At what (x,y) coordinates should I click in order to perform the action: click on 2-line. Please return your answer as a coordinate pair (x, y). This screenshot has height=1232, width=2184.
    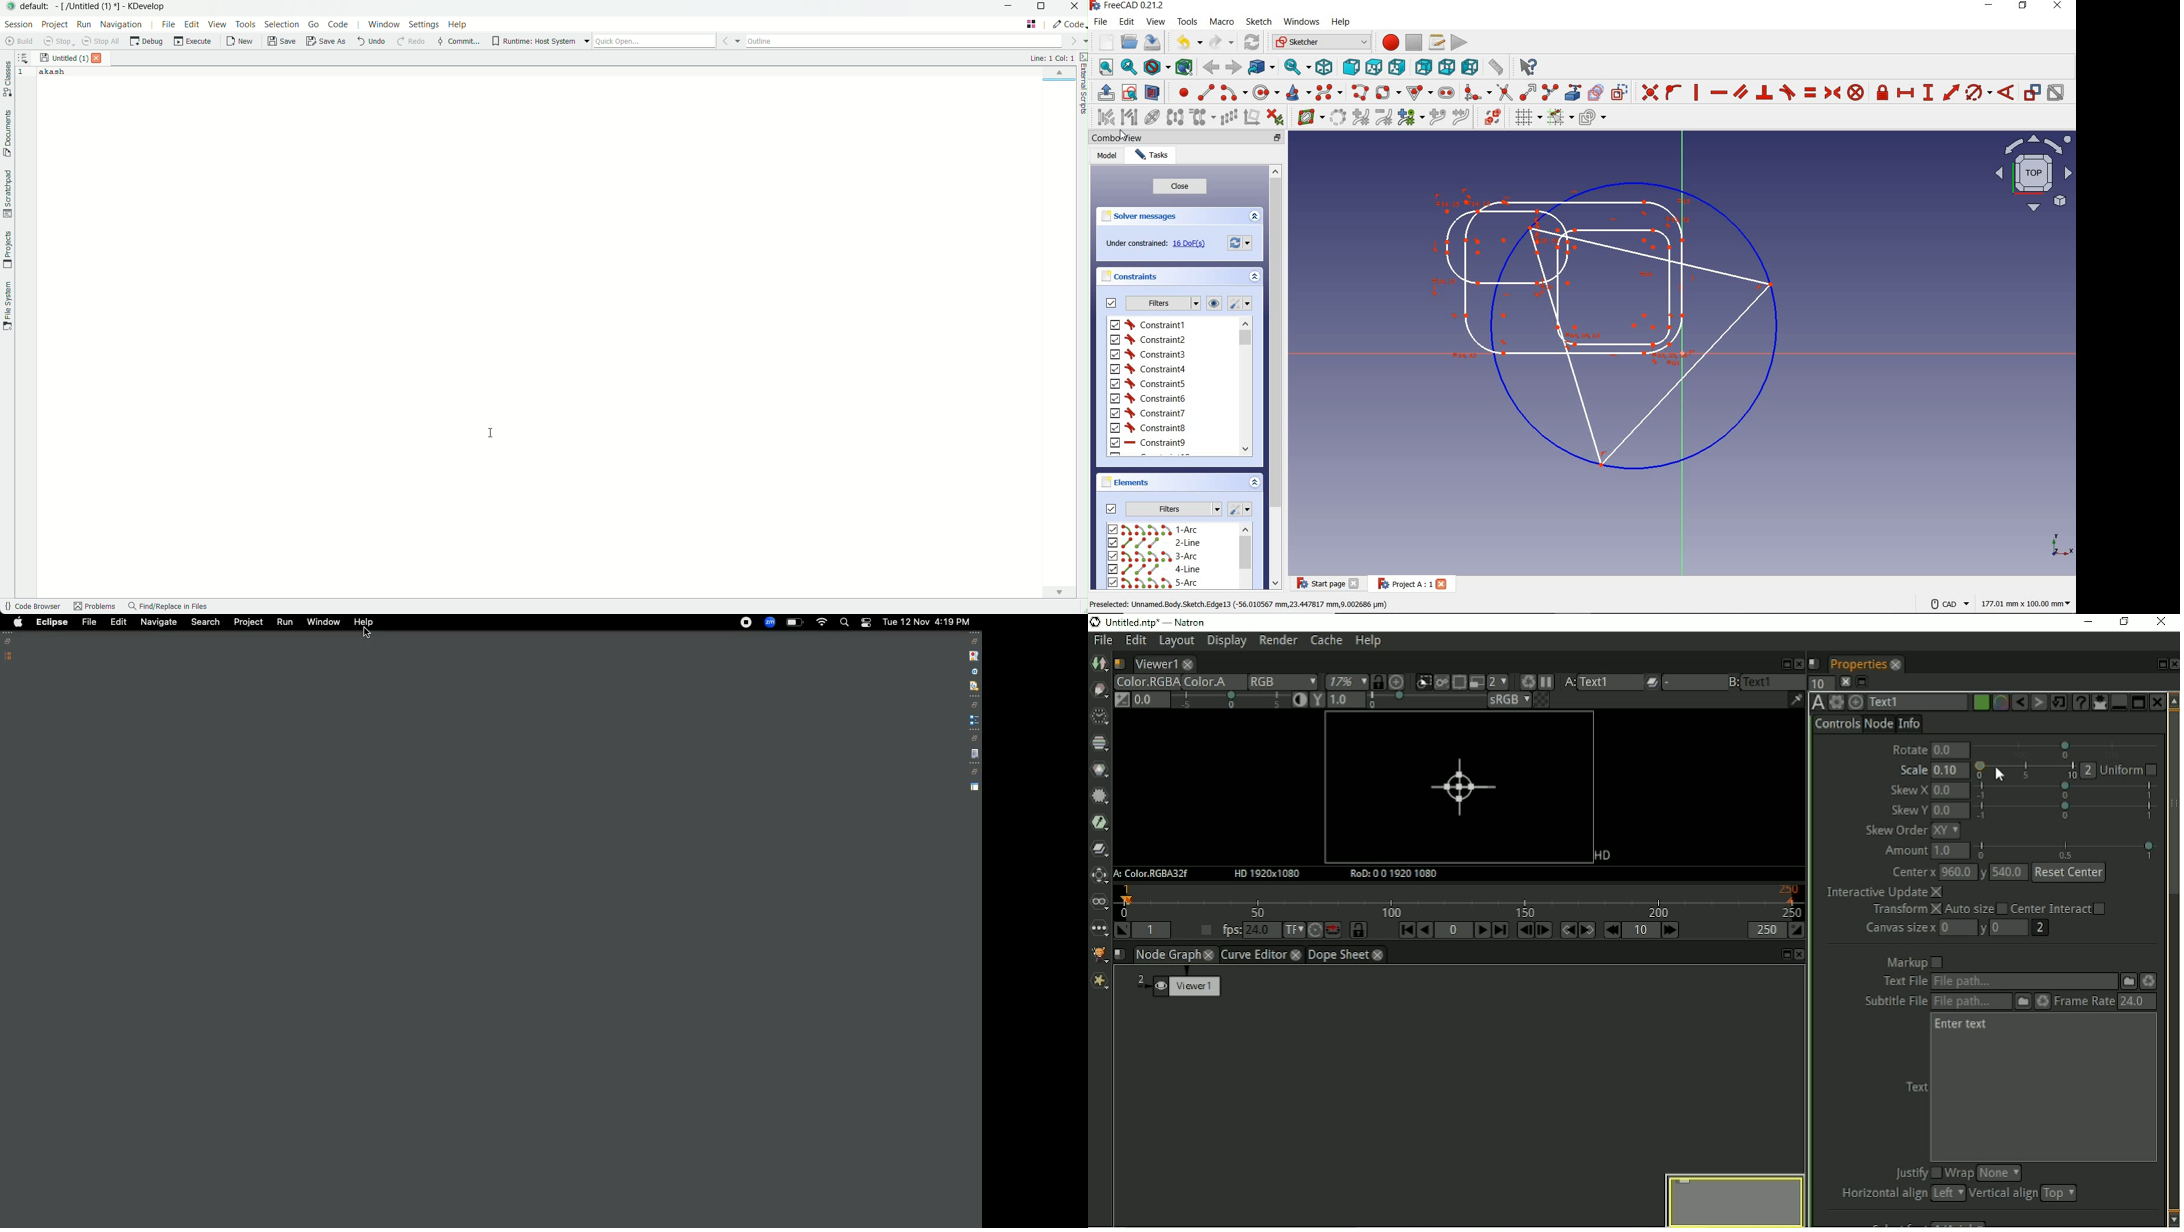
    Looking at the image, I should click on (1156, 543).